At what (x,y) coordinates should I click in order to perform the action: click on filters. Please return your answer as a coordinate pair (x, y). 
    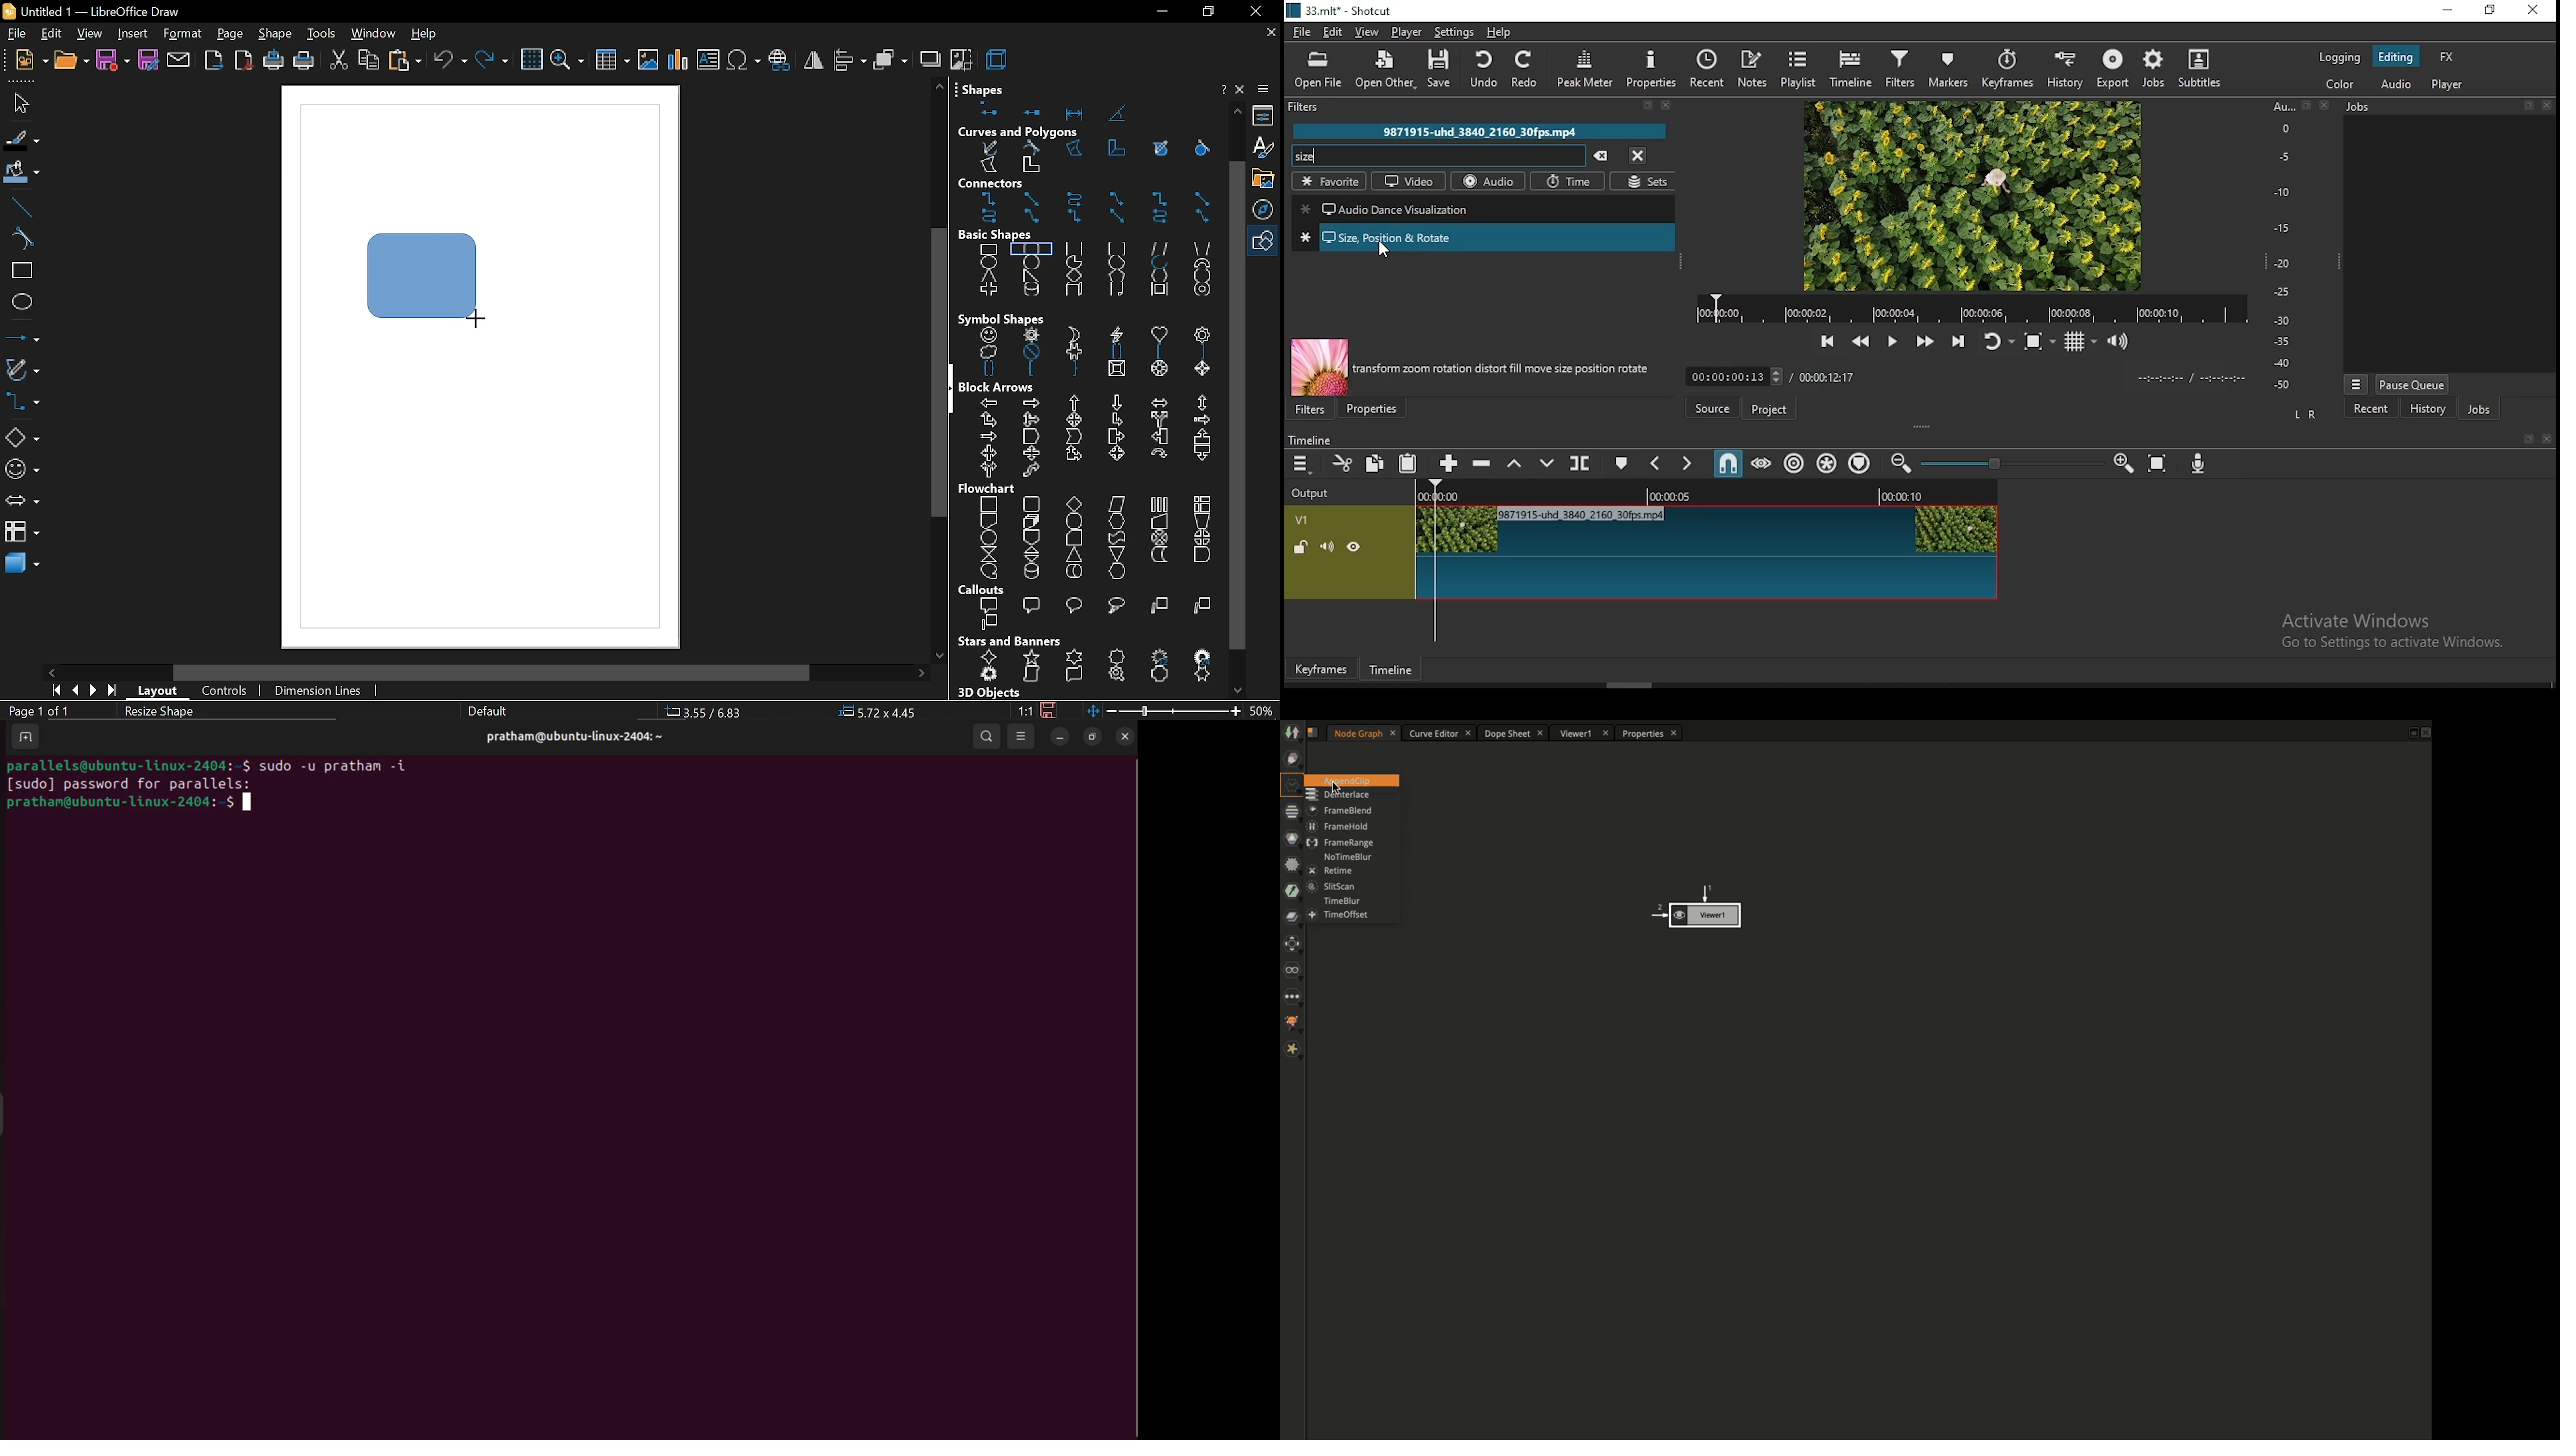
    Looking at the image, I should click on (1300, 108).